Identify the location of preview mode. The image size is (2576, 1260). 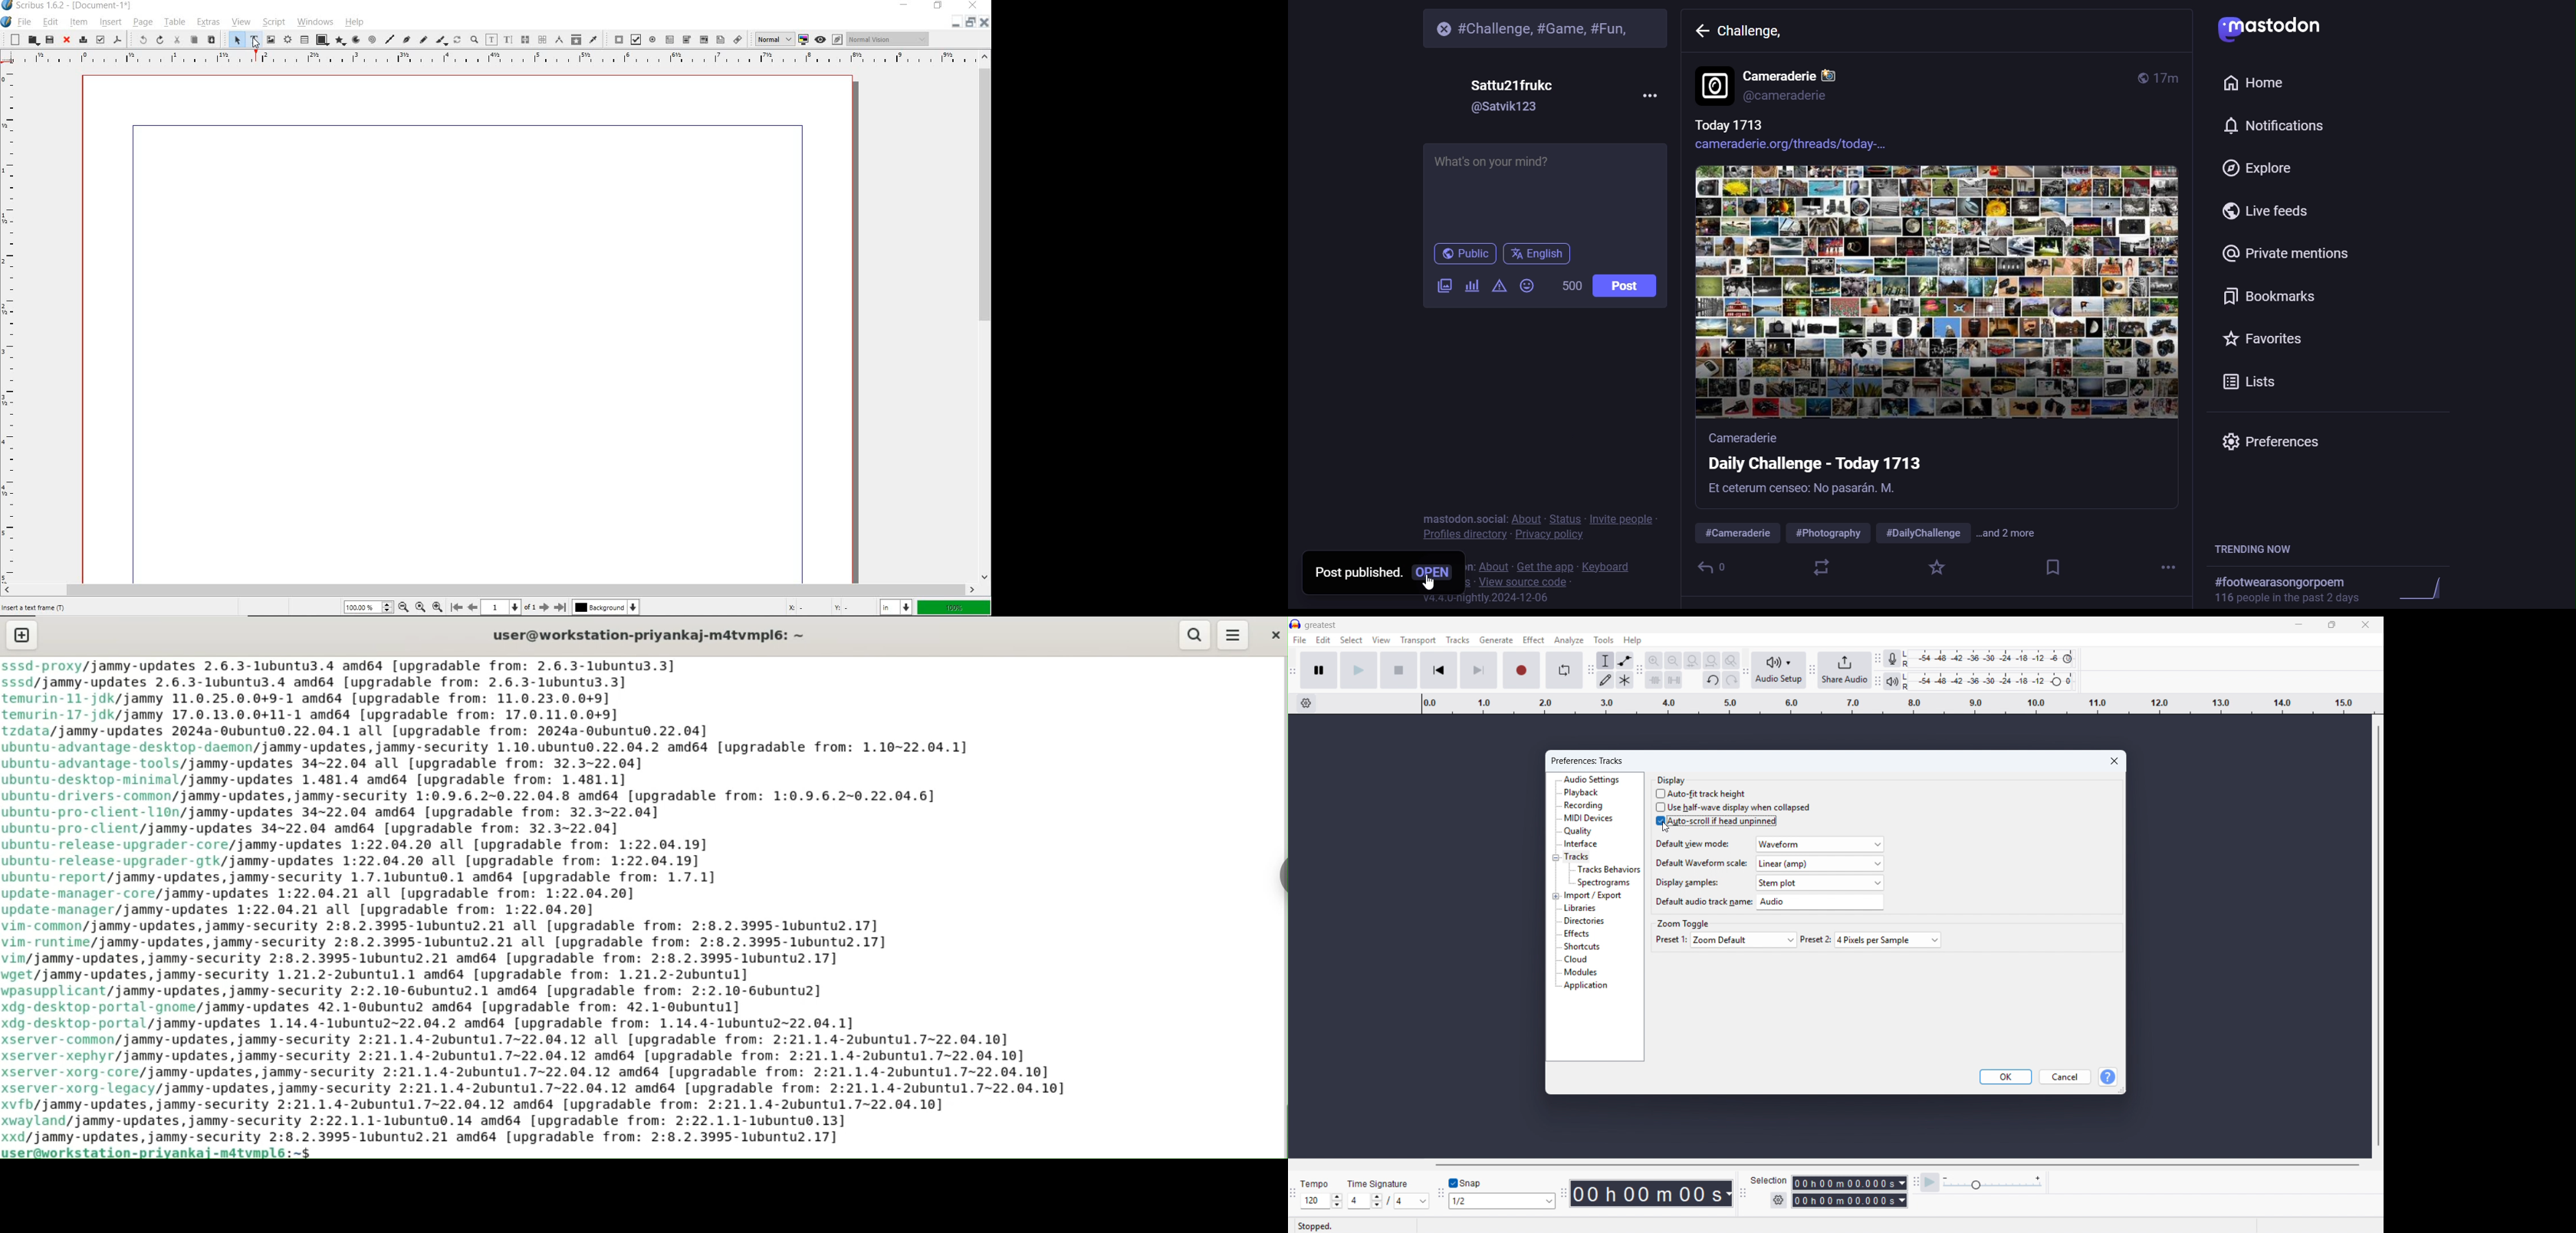
(821, 40).